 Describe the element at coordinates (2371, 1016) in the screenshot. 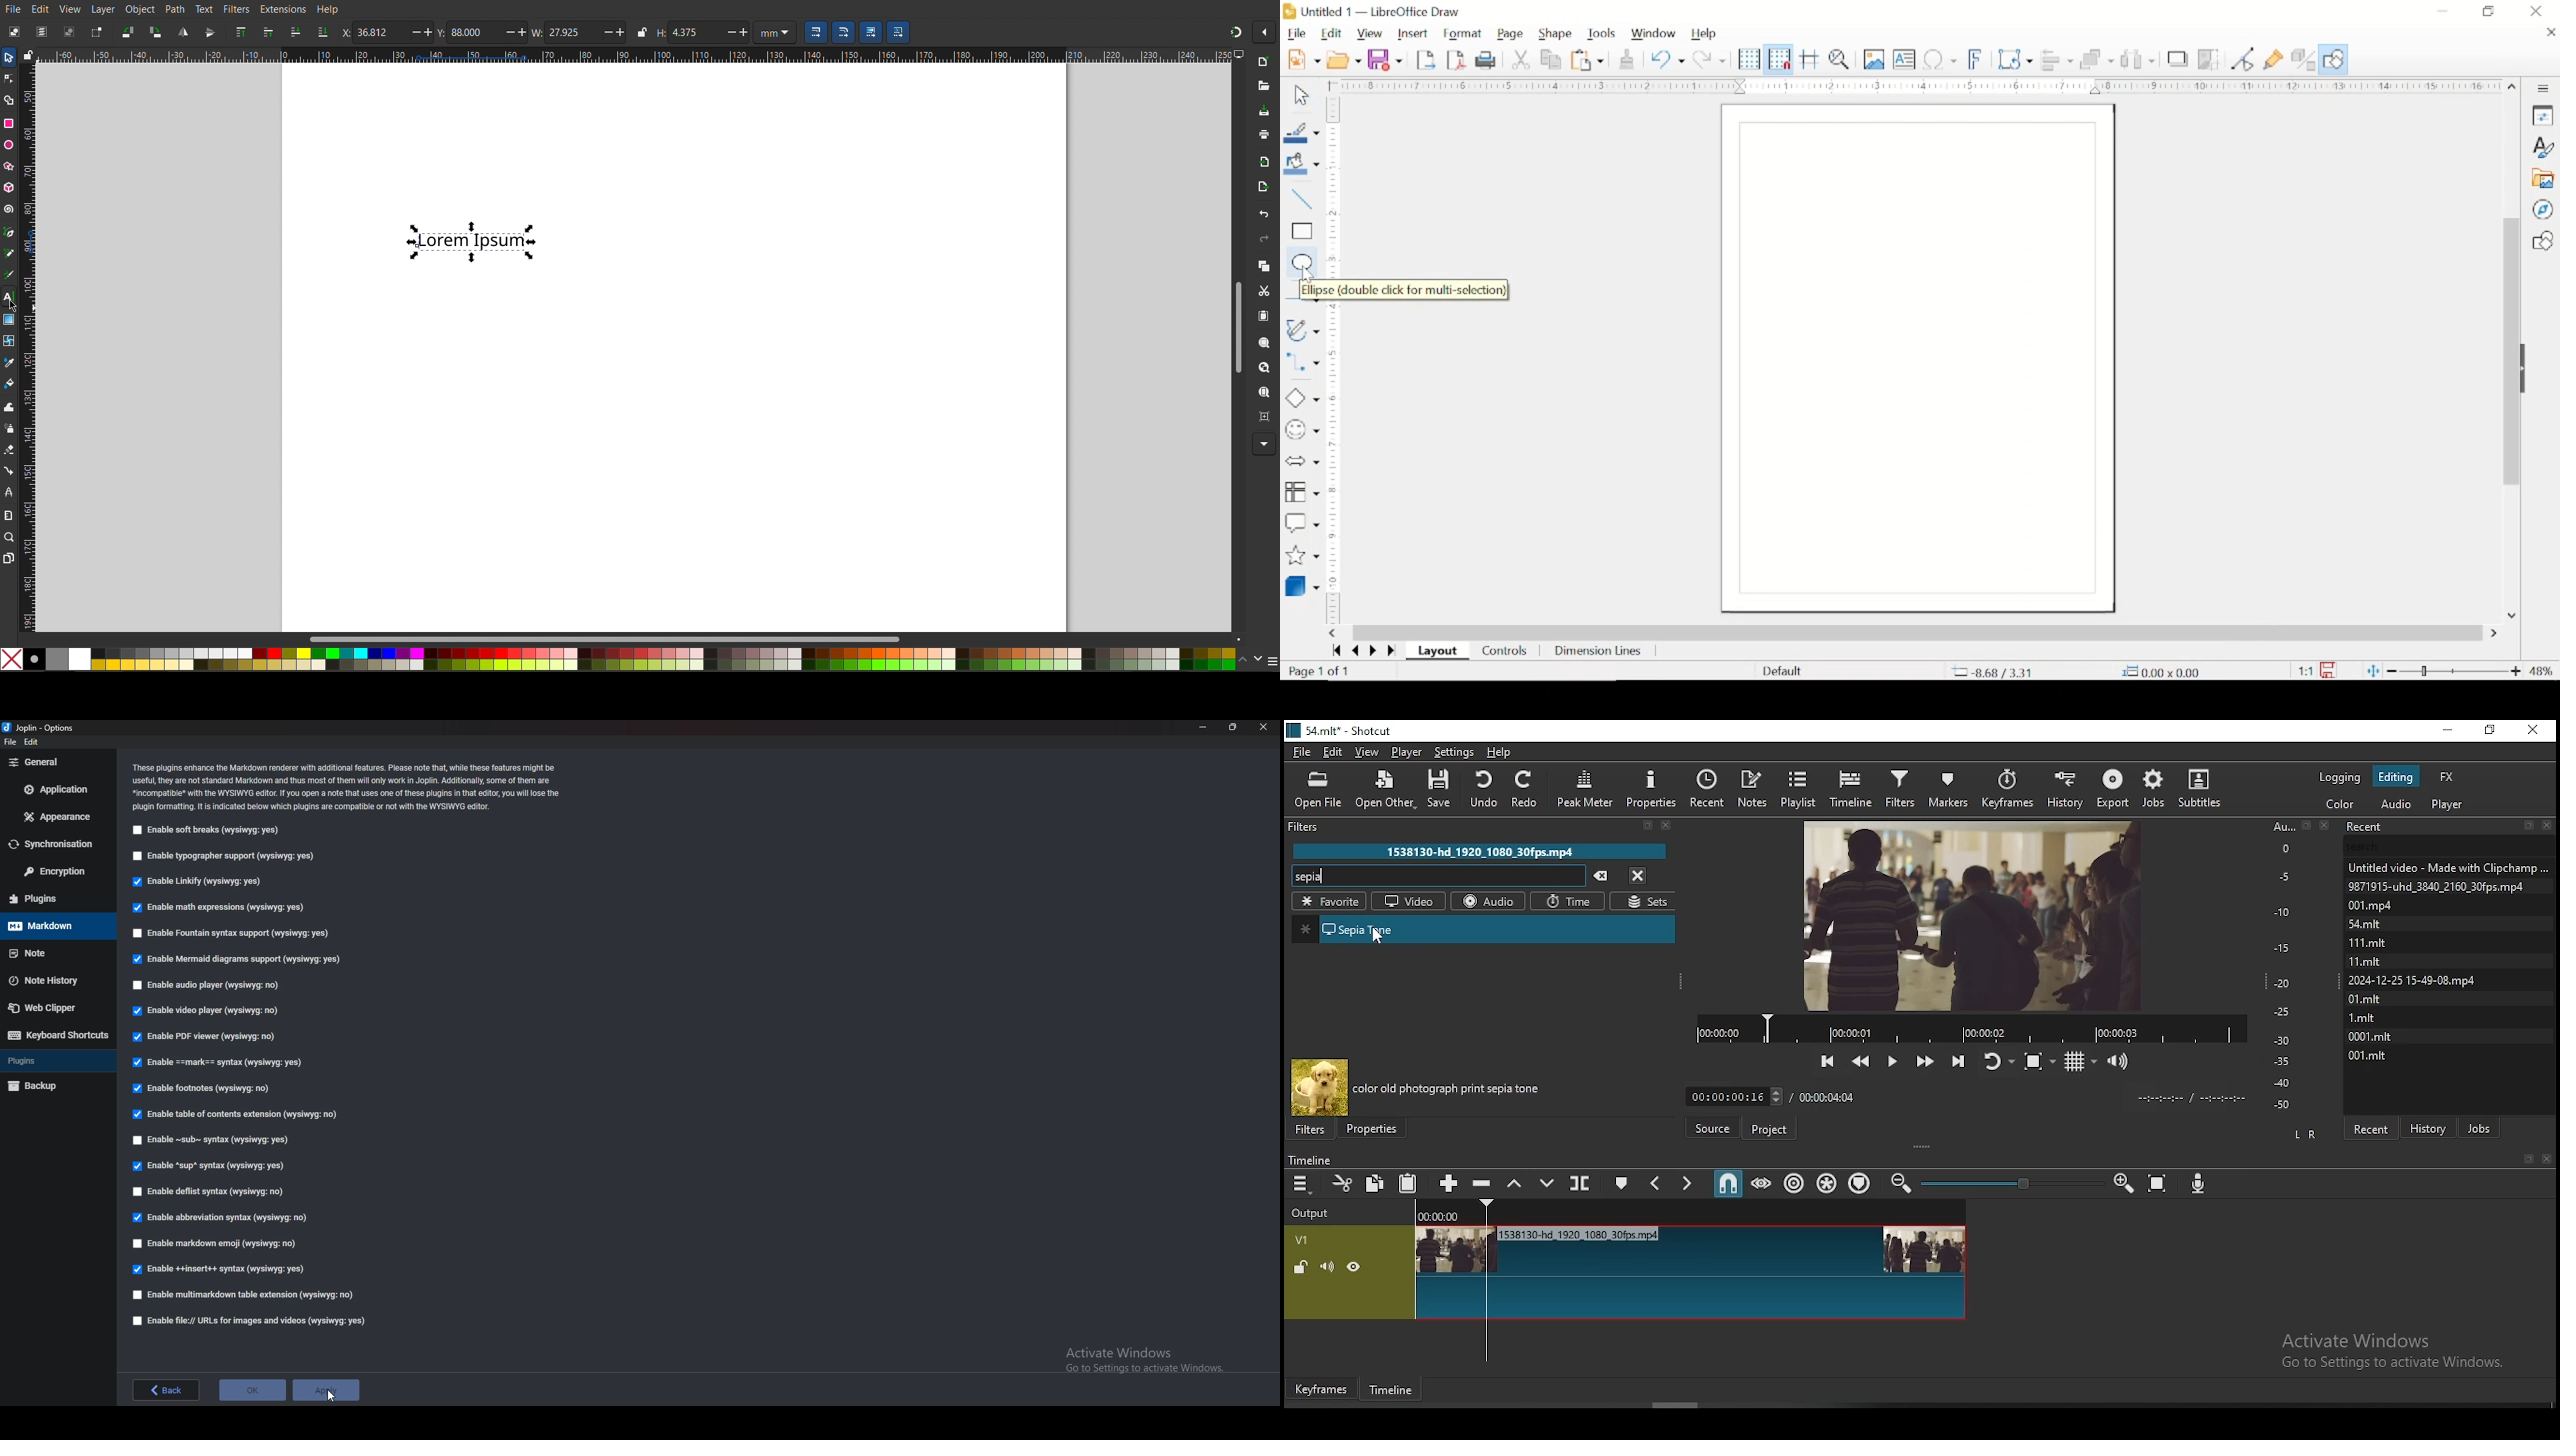

I see `1mit` at that location.